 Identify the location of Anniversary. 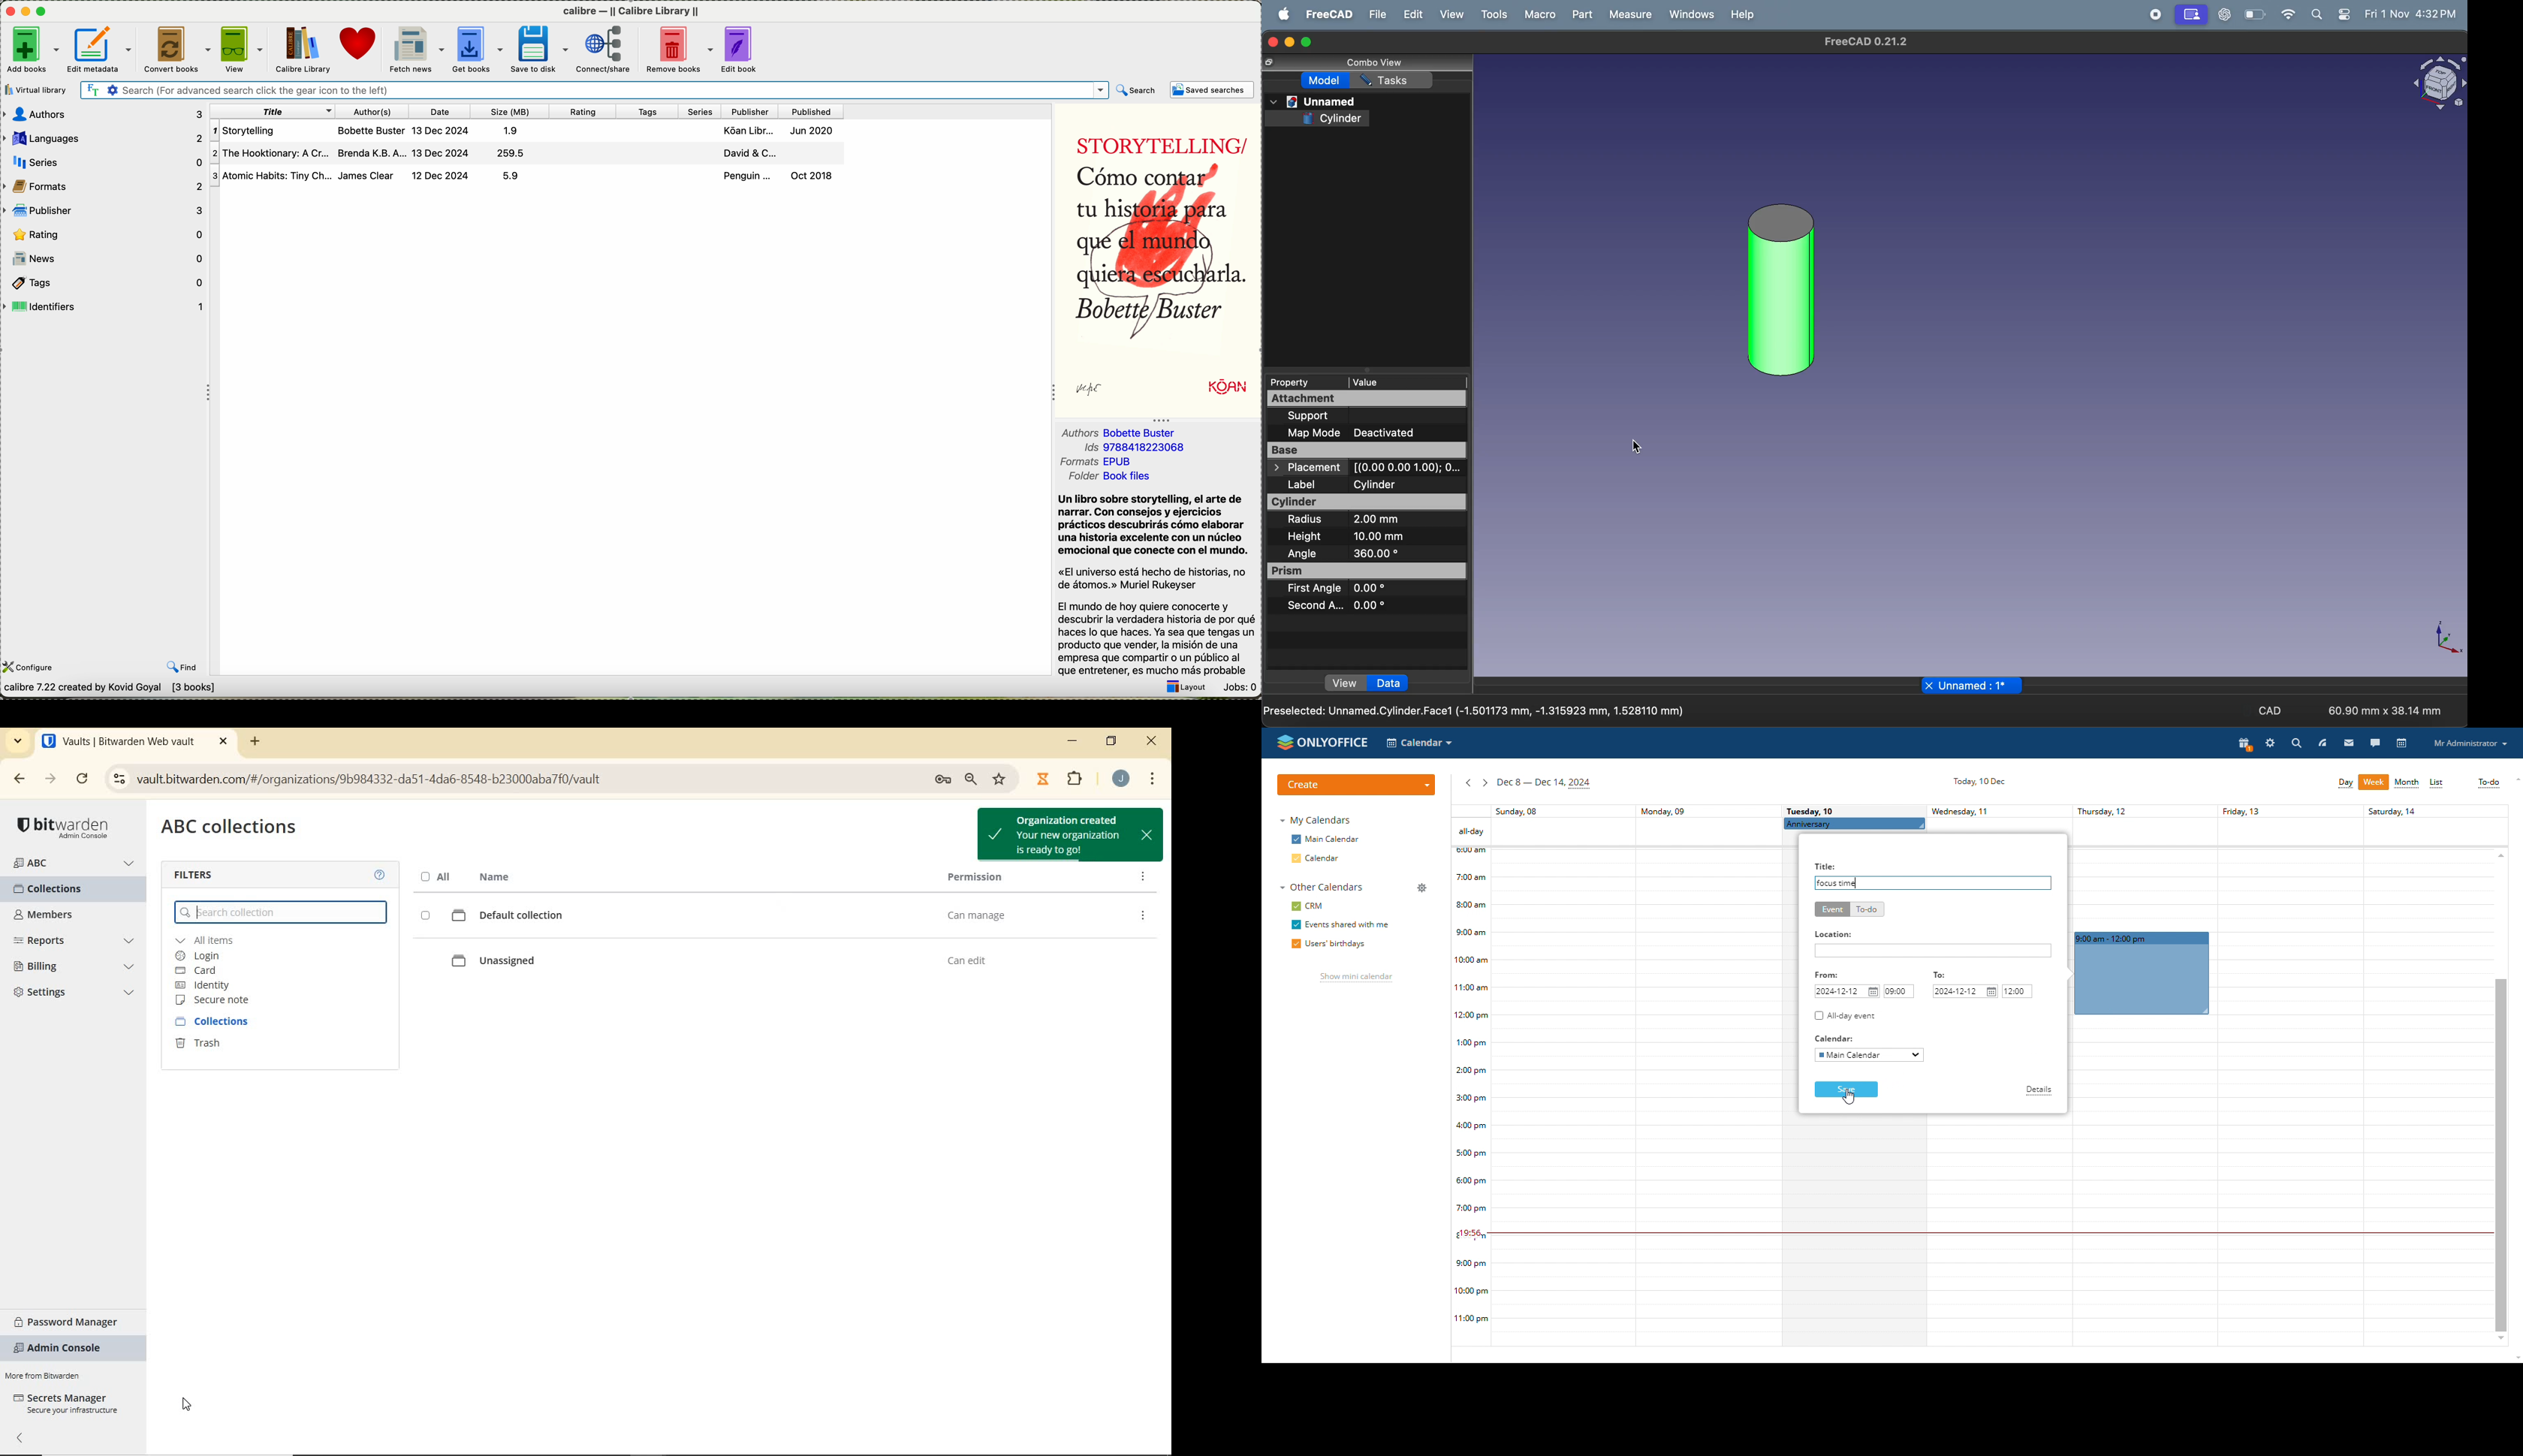
(1823, 824).